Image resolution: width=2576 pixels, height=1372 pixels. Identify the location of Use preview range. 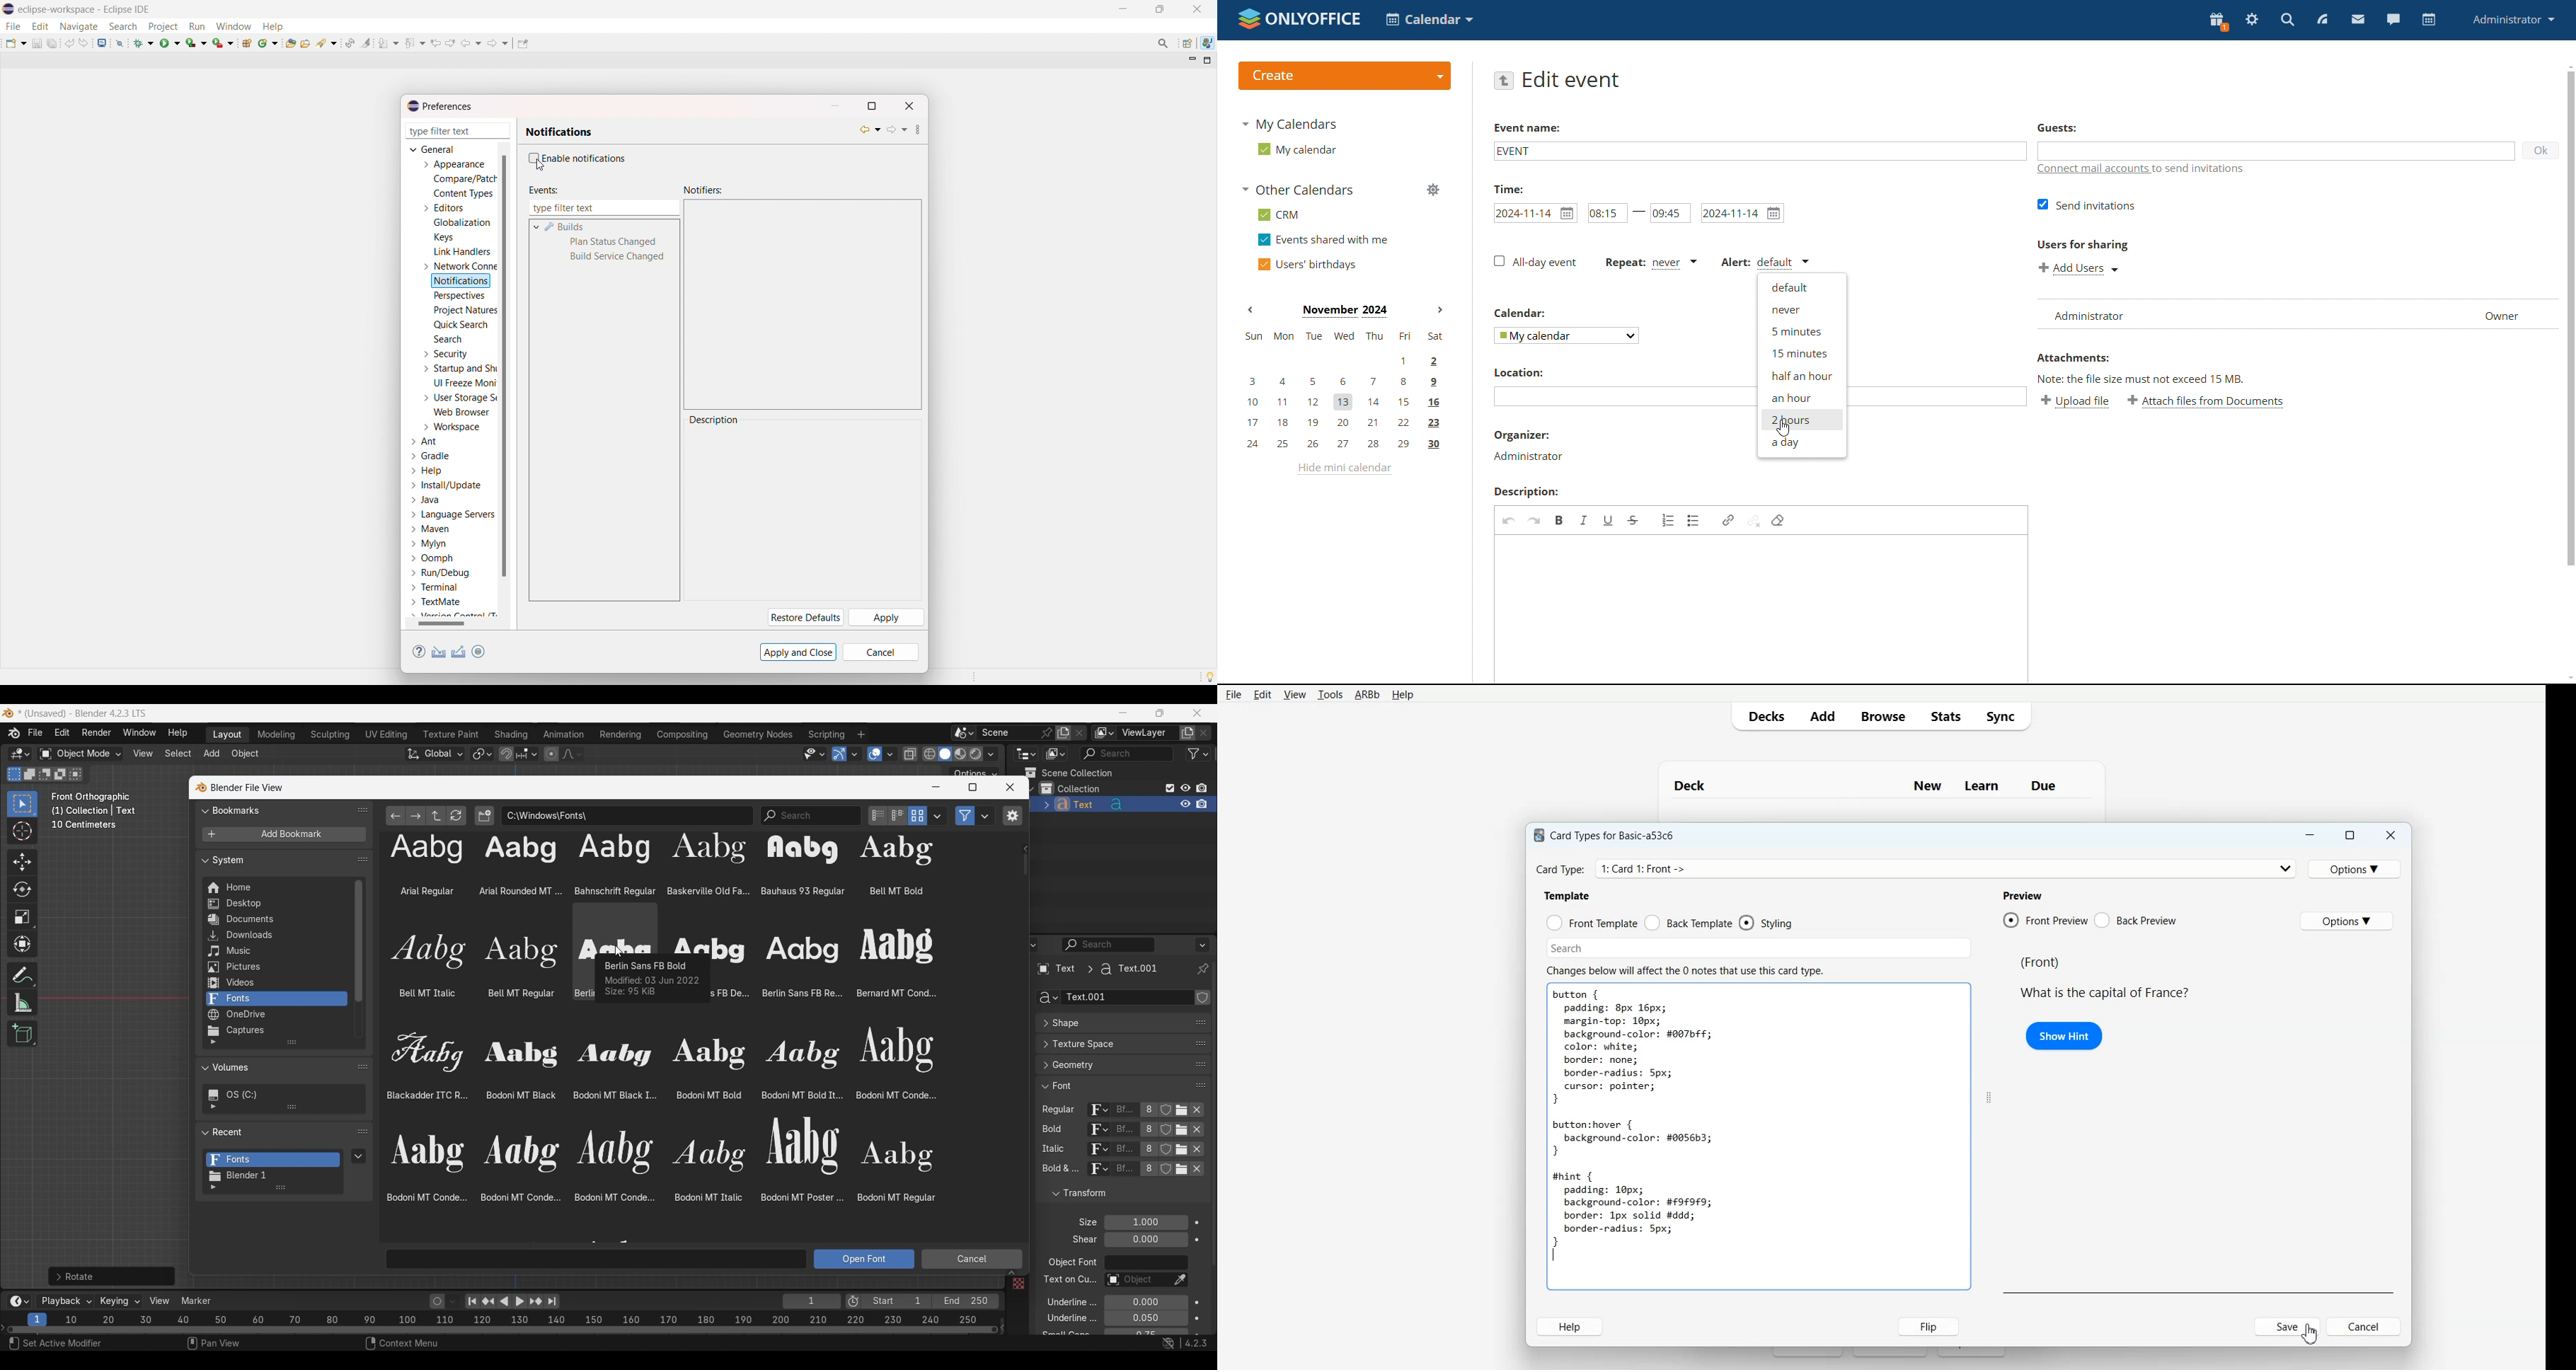
(854, 1301).